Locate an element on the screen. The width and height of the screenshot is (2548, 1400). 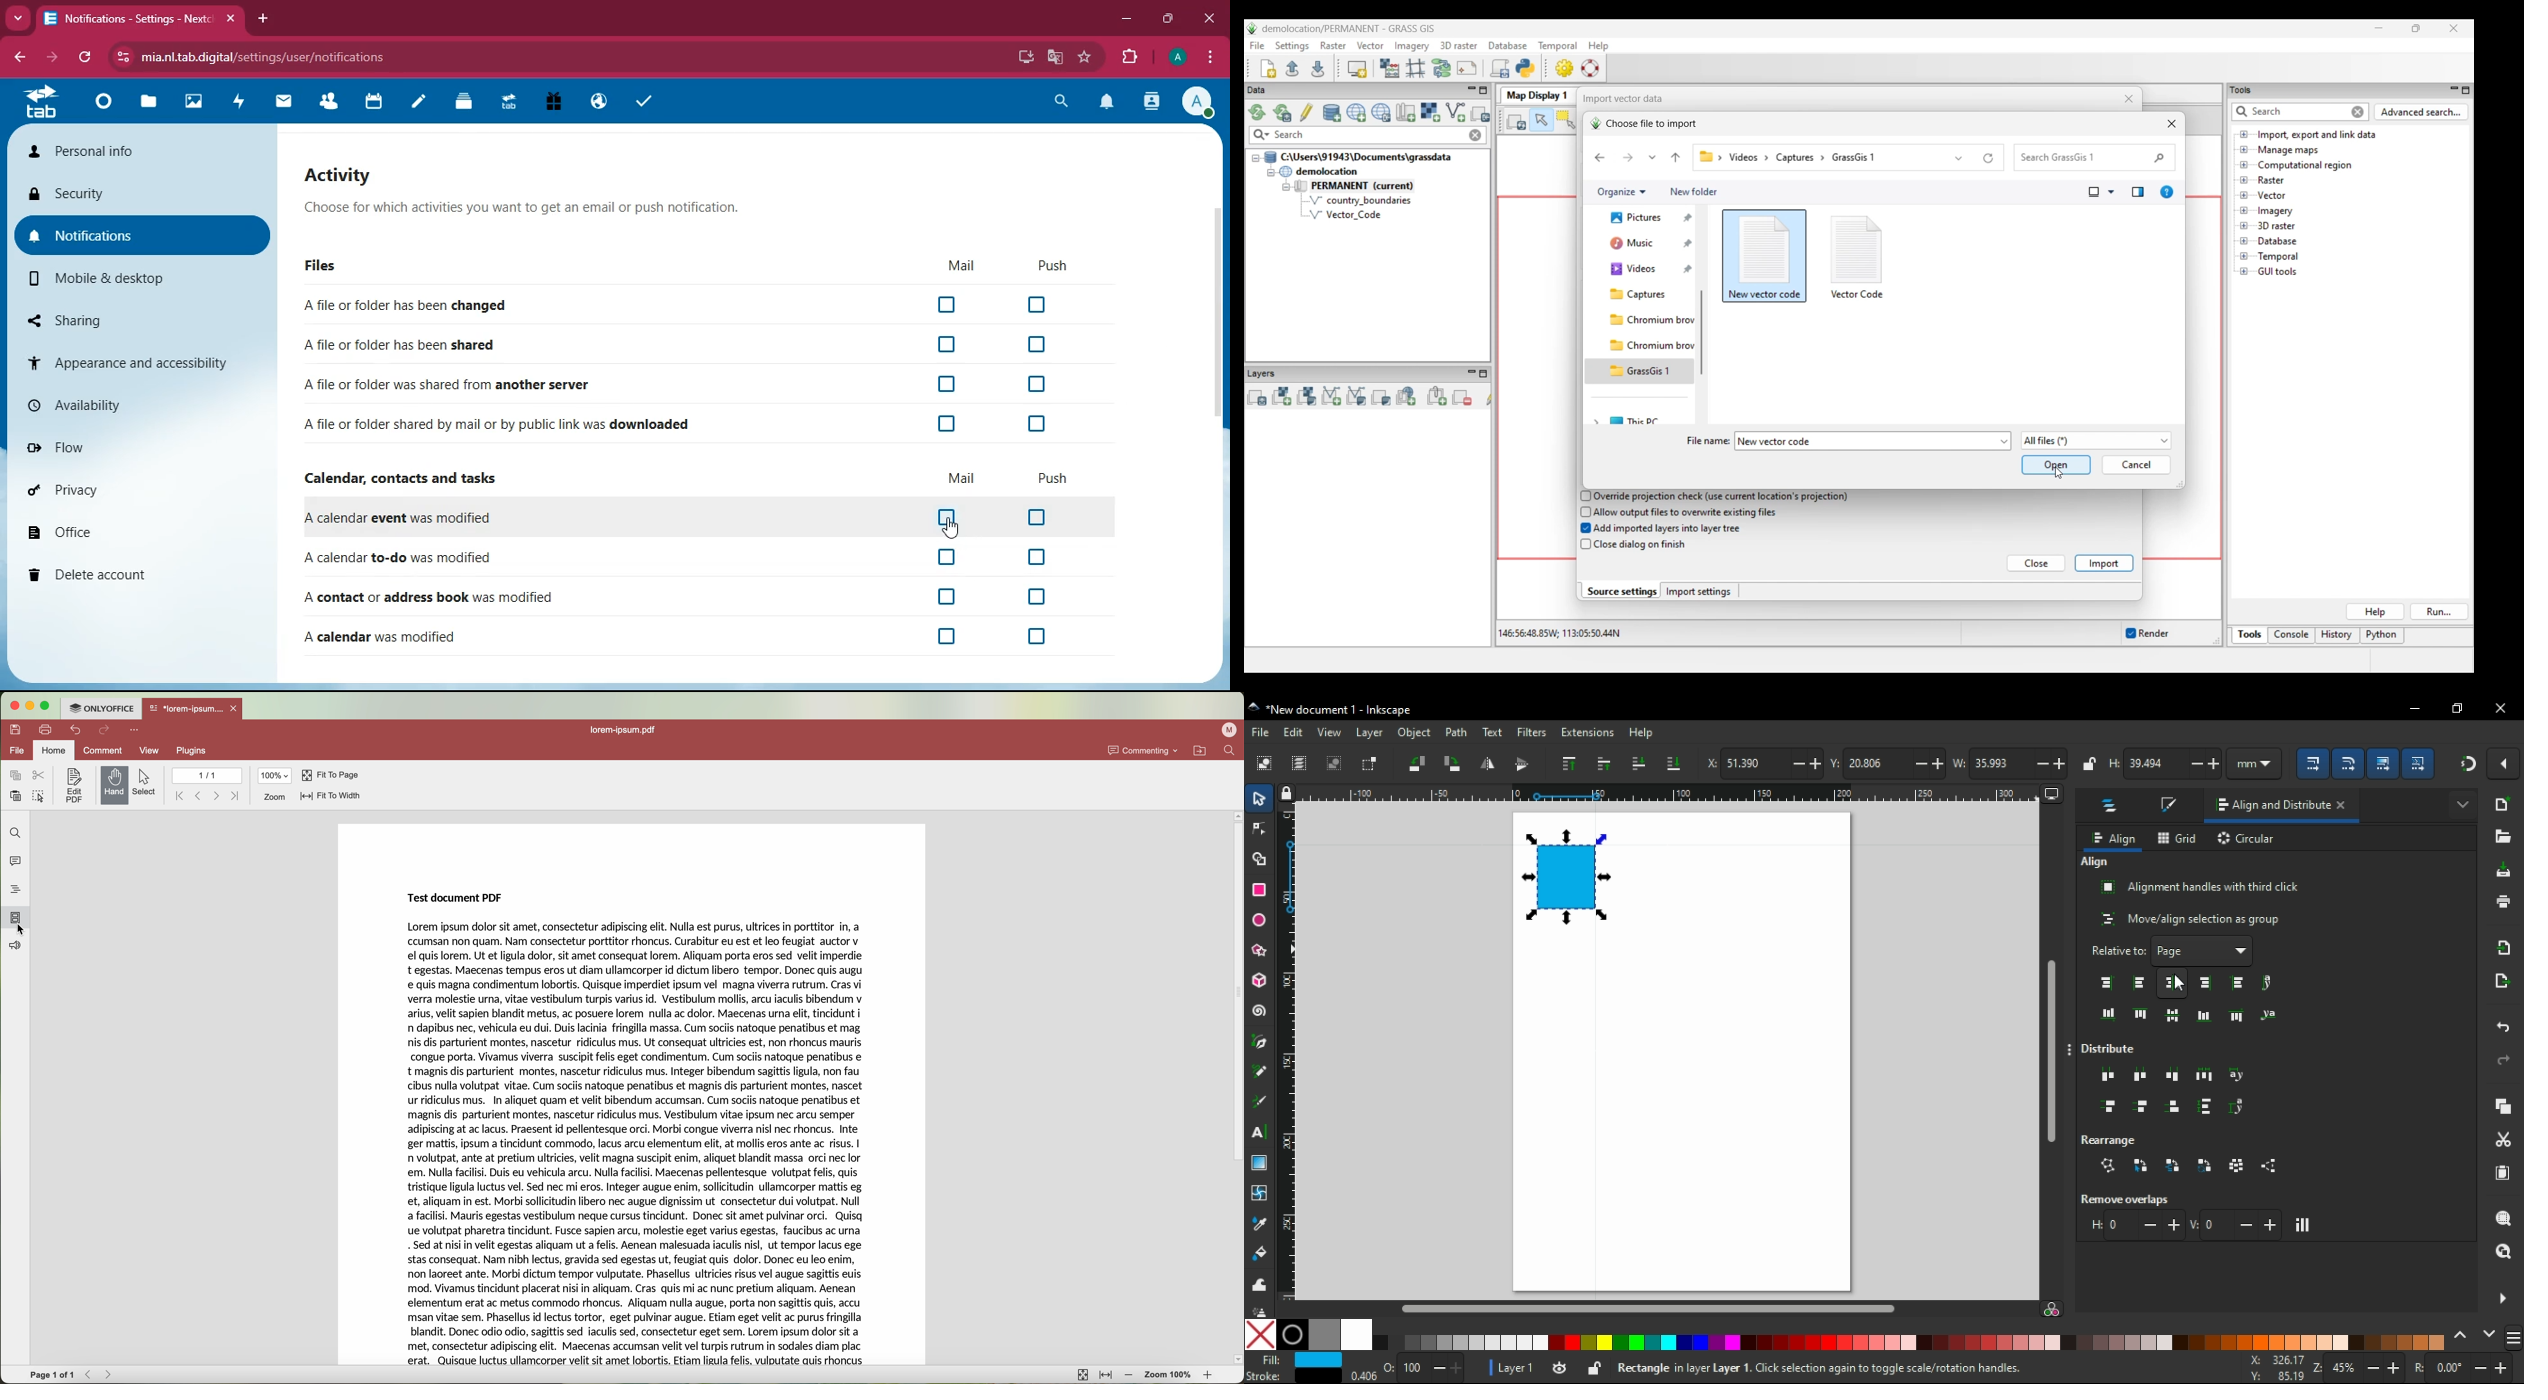
search is located at coordinates (1061, 103).